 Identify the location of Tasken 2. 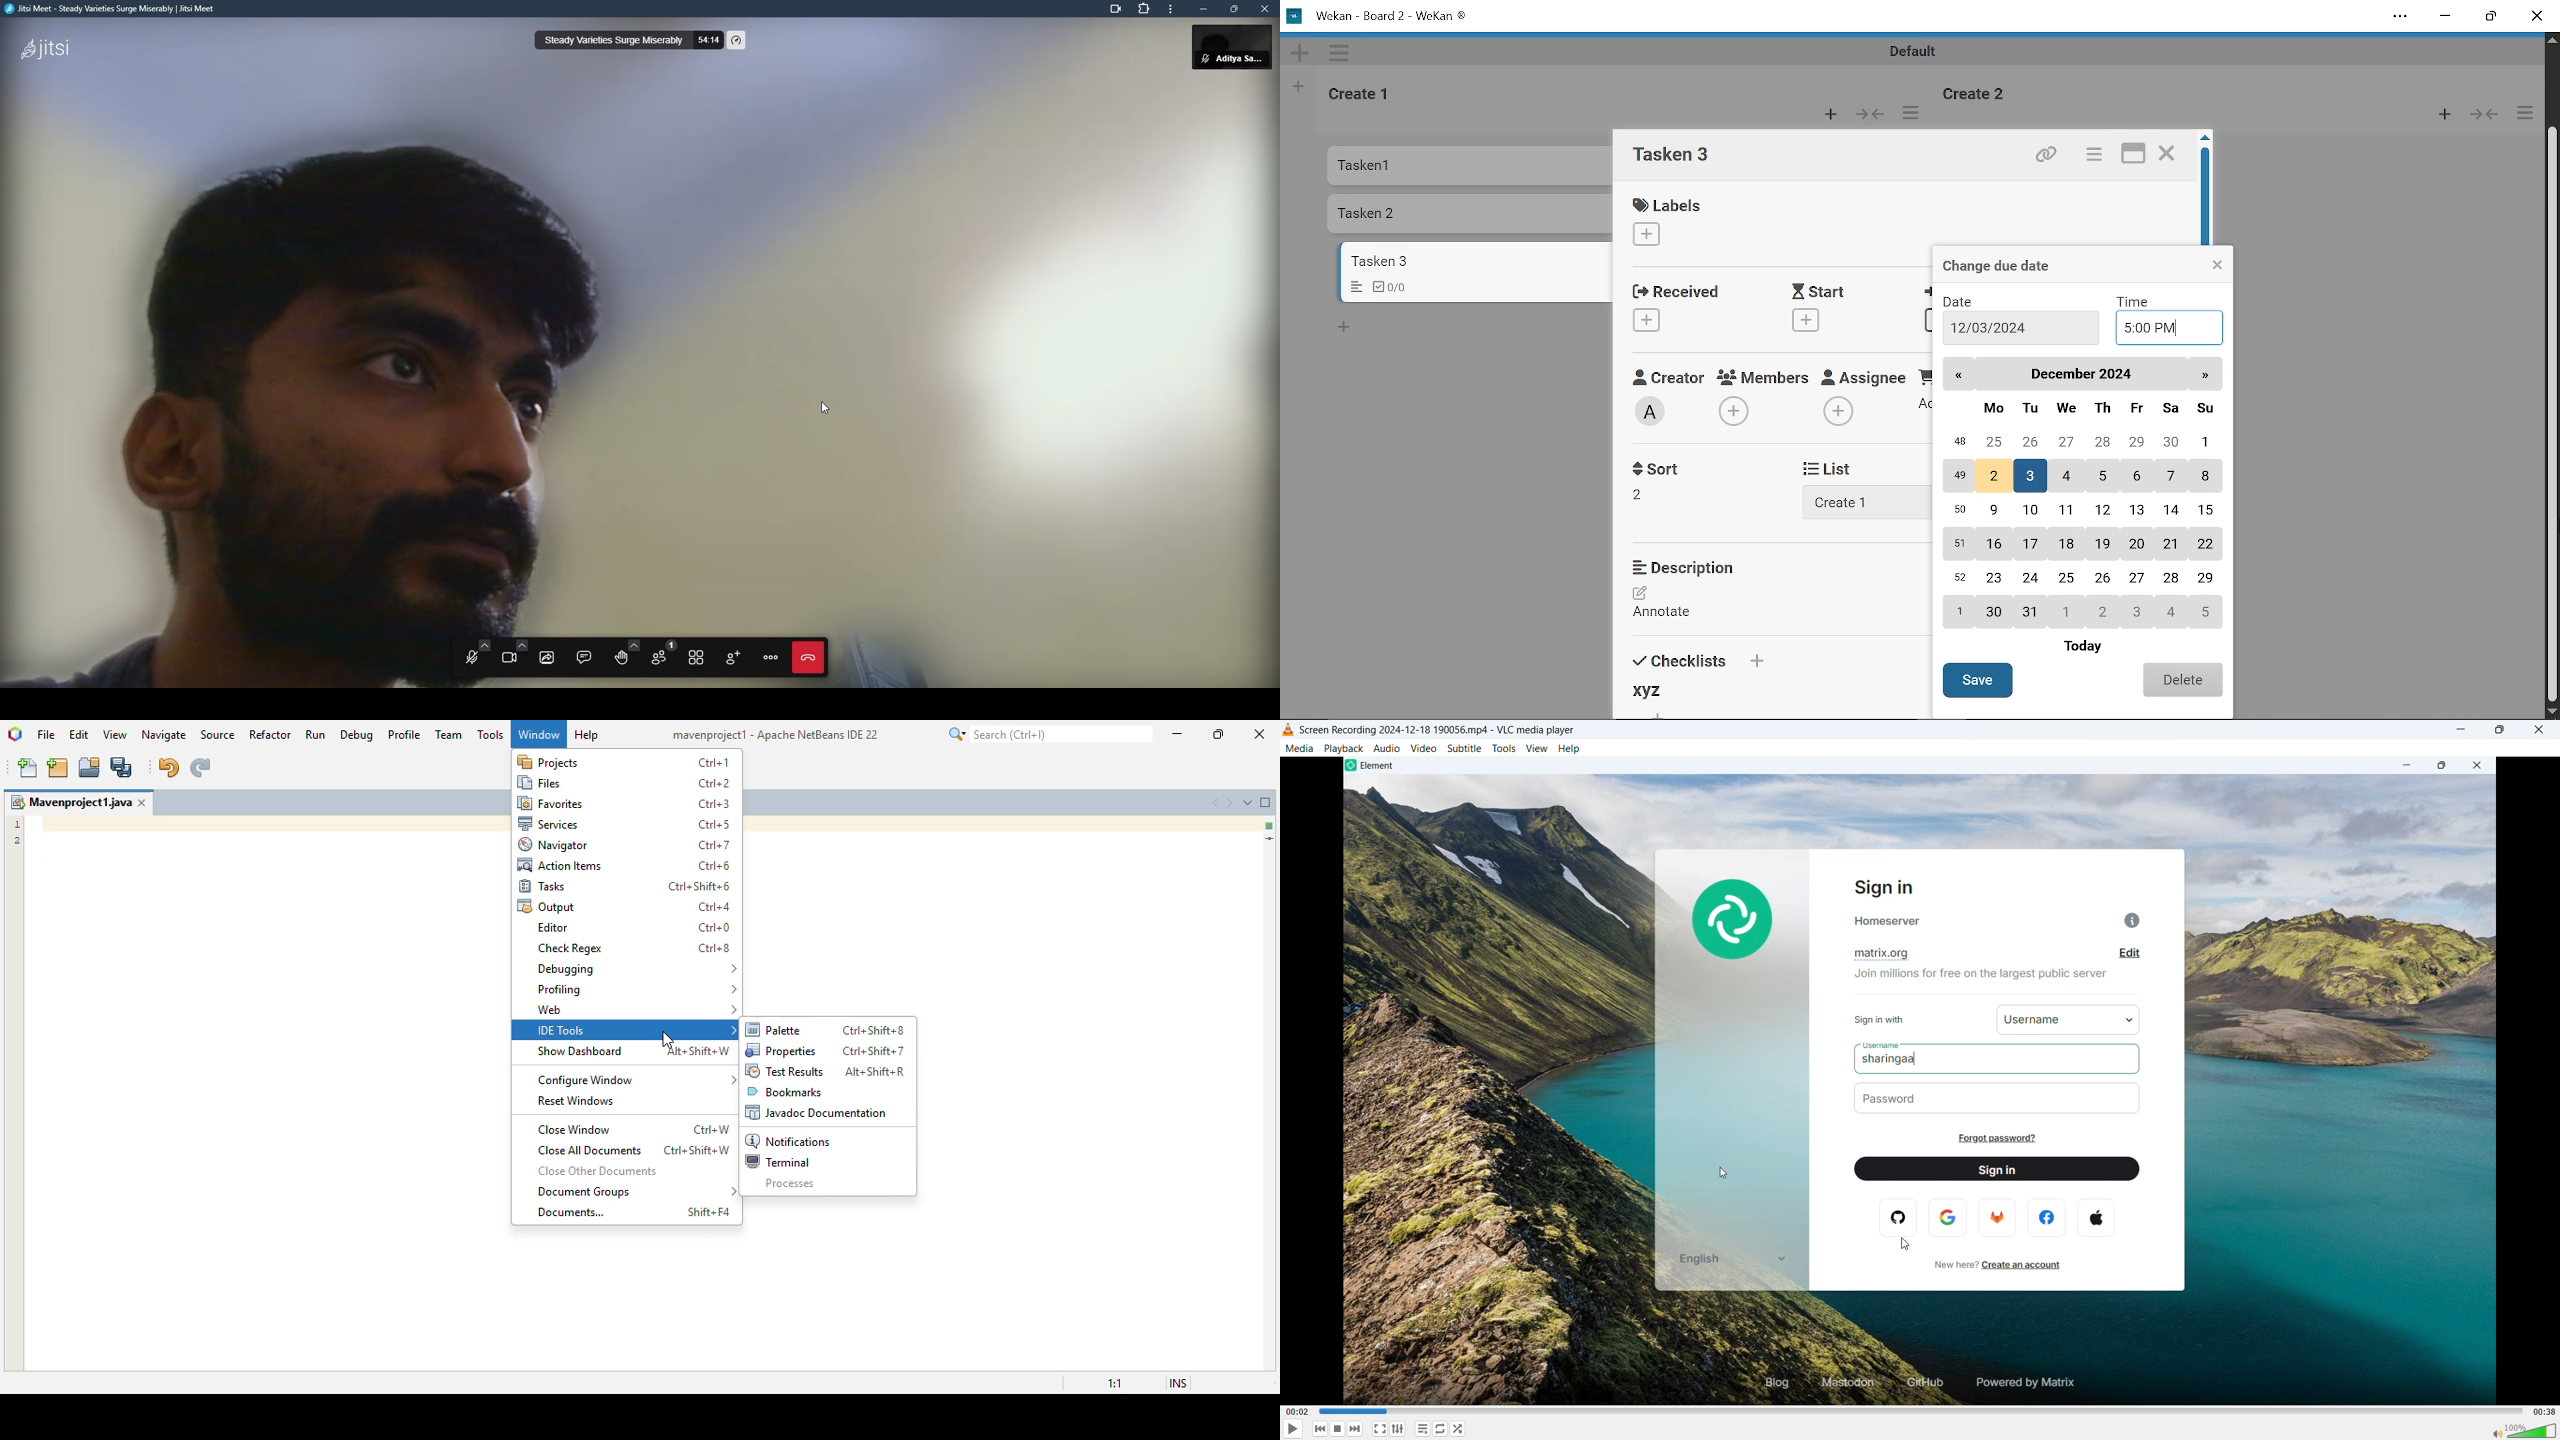
(1412, 214).